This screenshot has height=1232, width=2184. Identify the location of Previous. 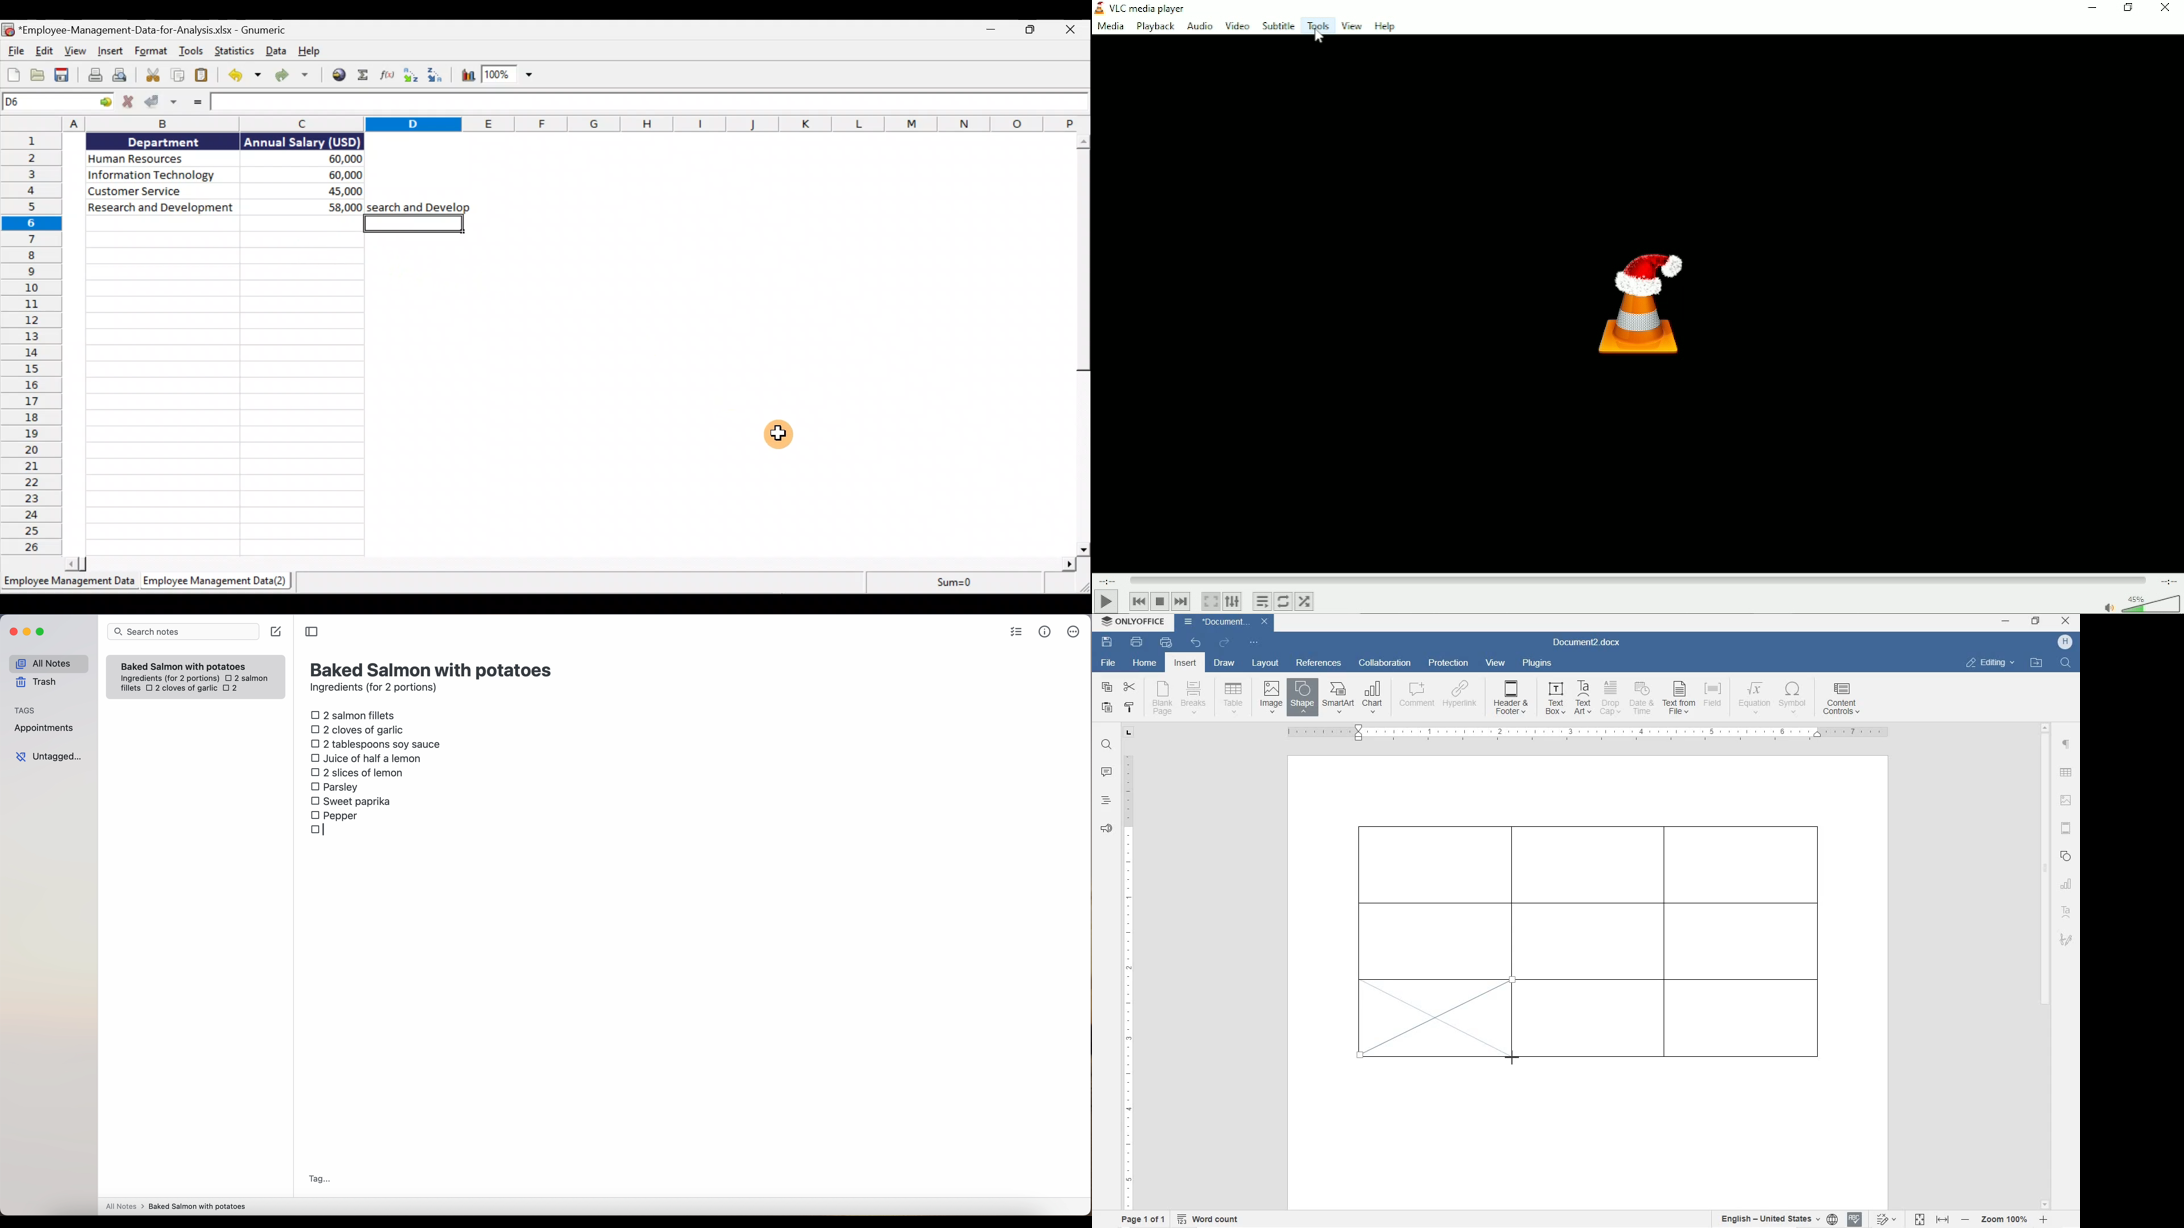
(1139, 602).